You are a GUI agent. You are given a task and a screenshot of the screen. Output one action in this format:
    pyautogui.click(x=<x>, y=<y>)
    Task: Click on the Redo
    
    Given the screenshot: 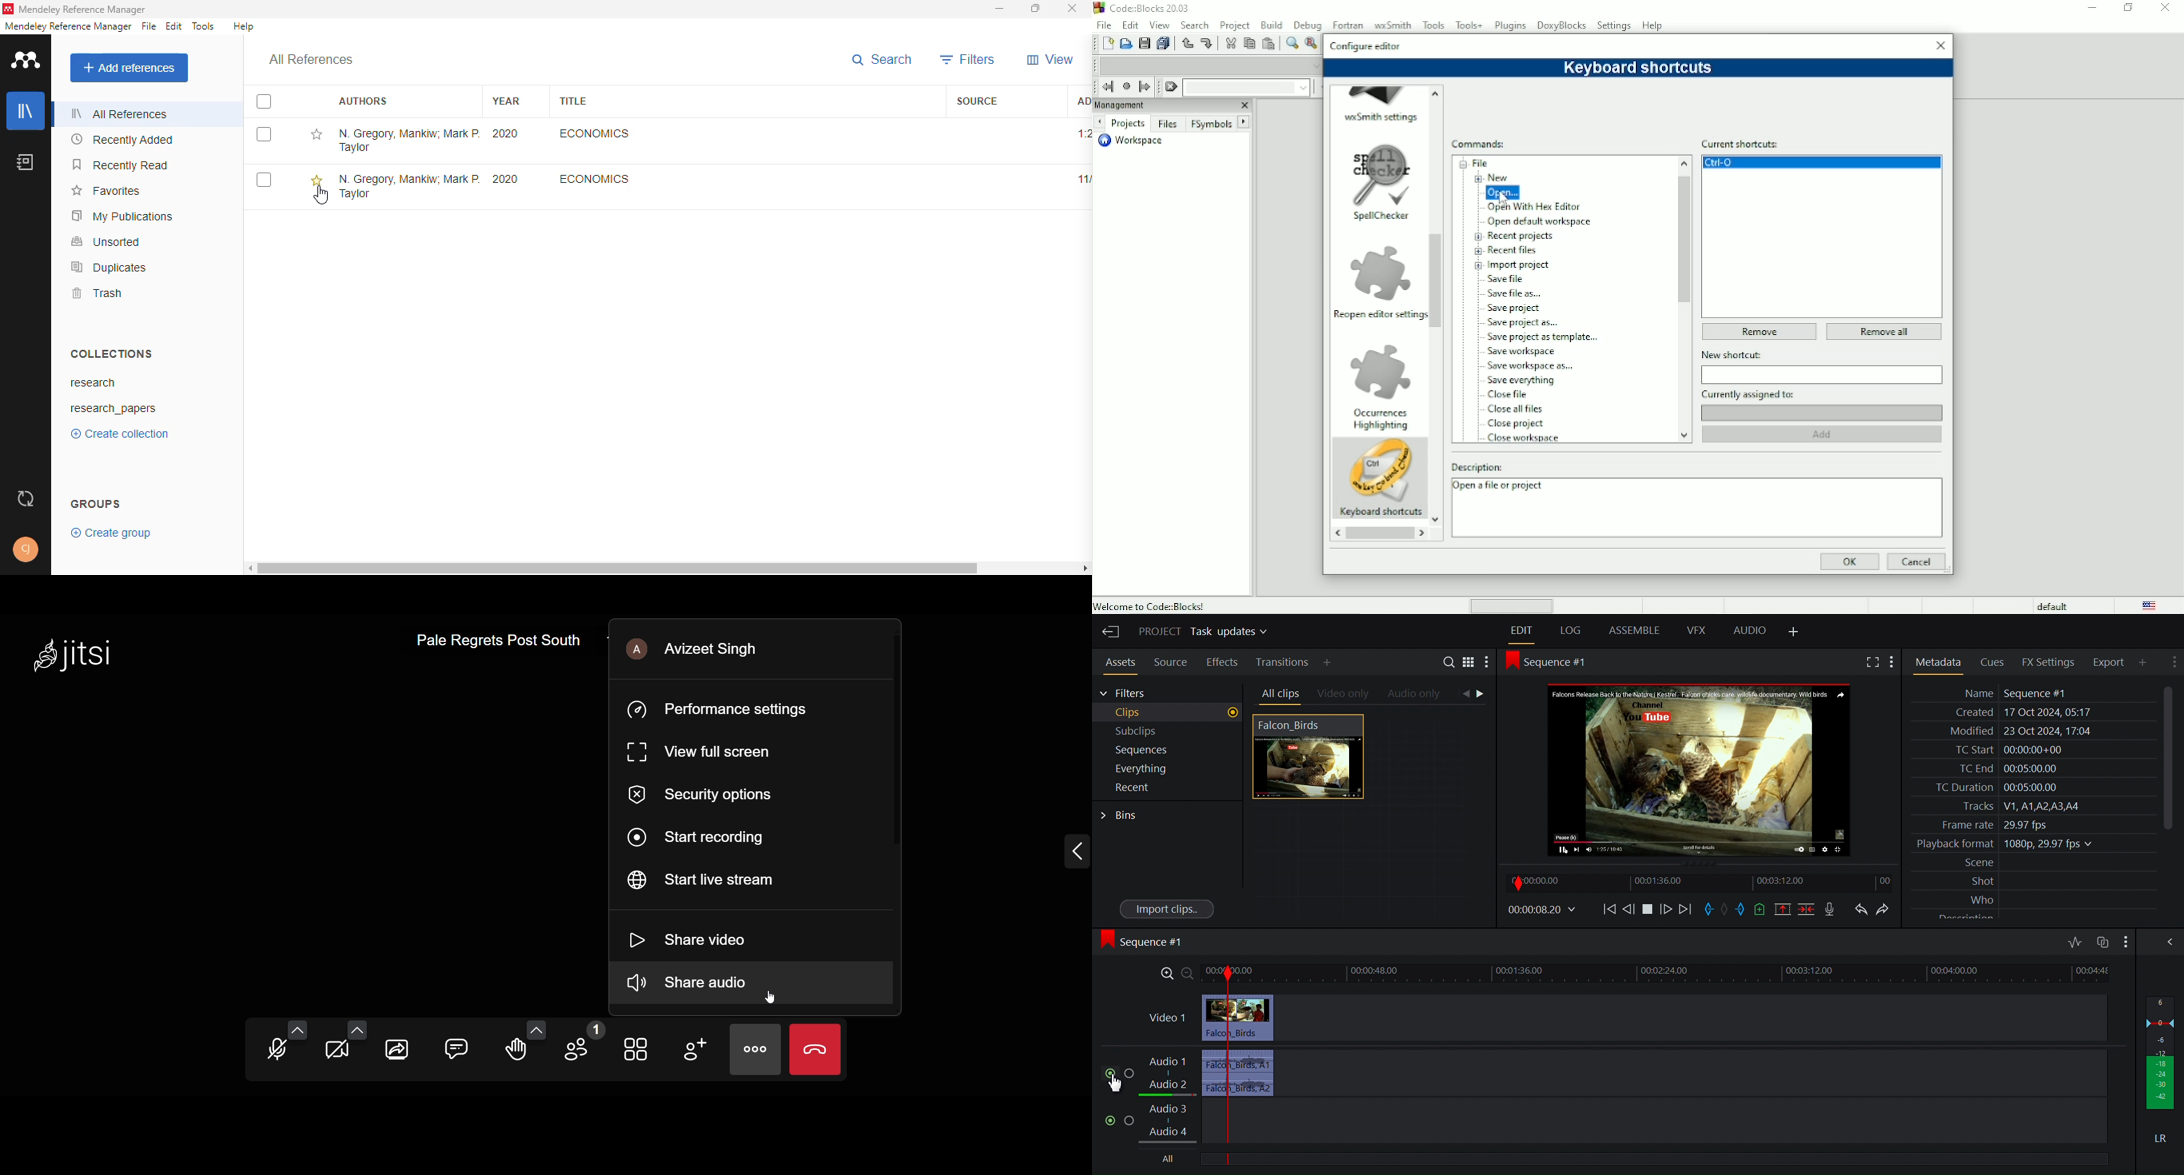 What is the action you would take?
    pyautogui.click(x=1209, y=44)
    